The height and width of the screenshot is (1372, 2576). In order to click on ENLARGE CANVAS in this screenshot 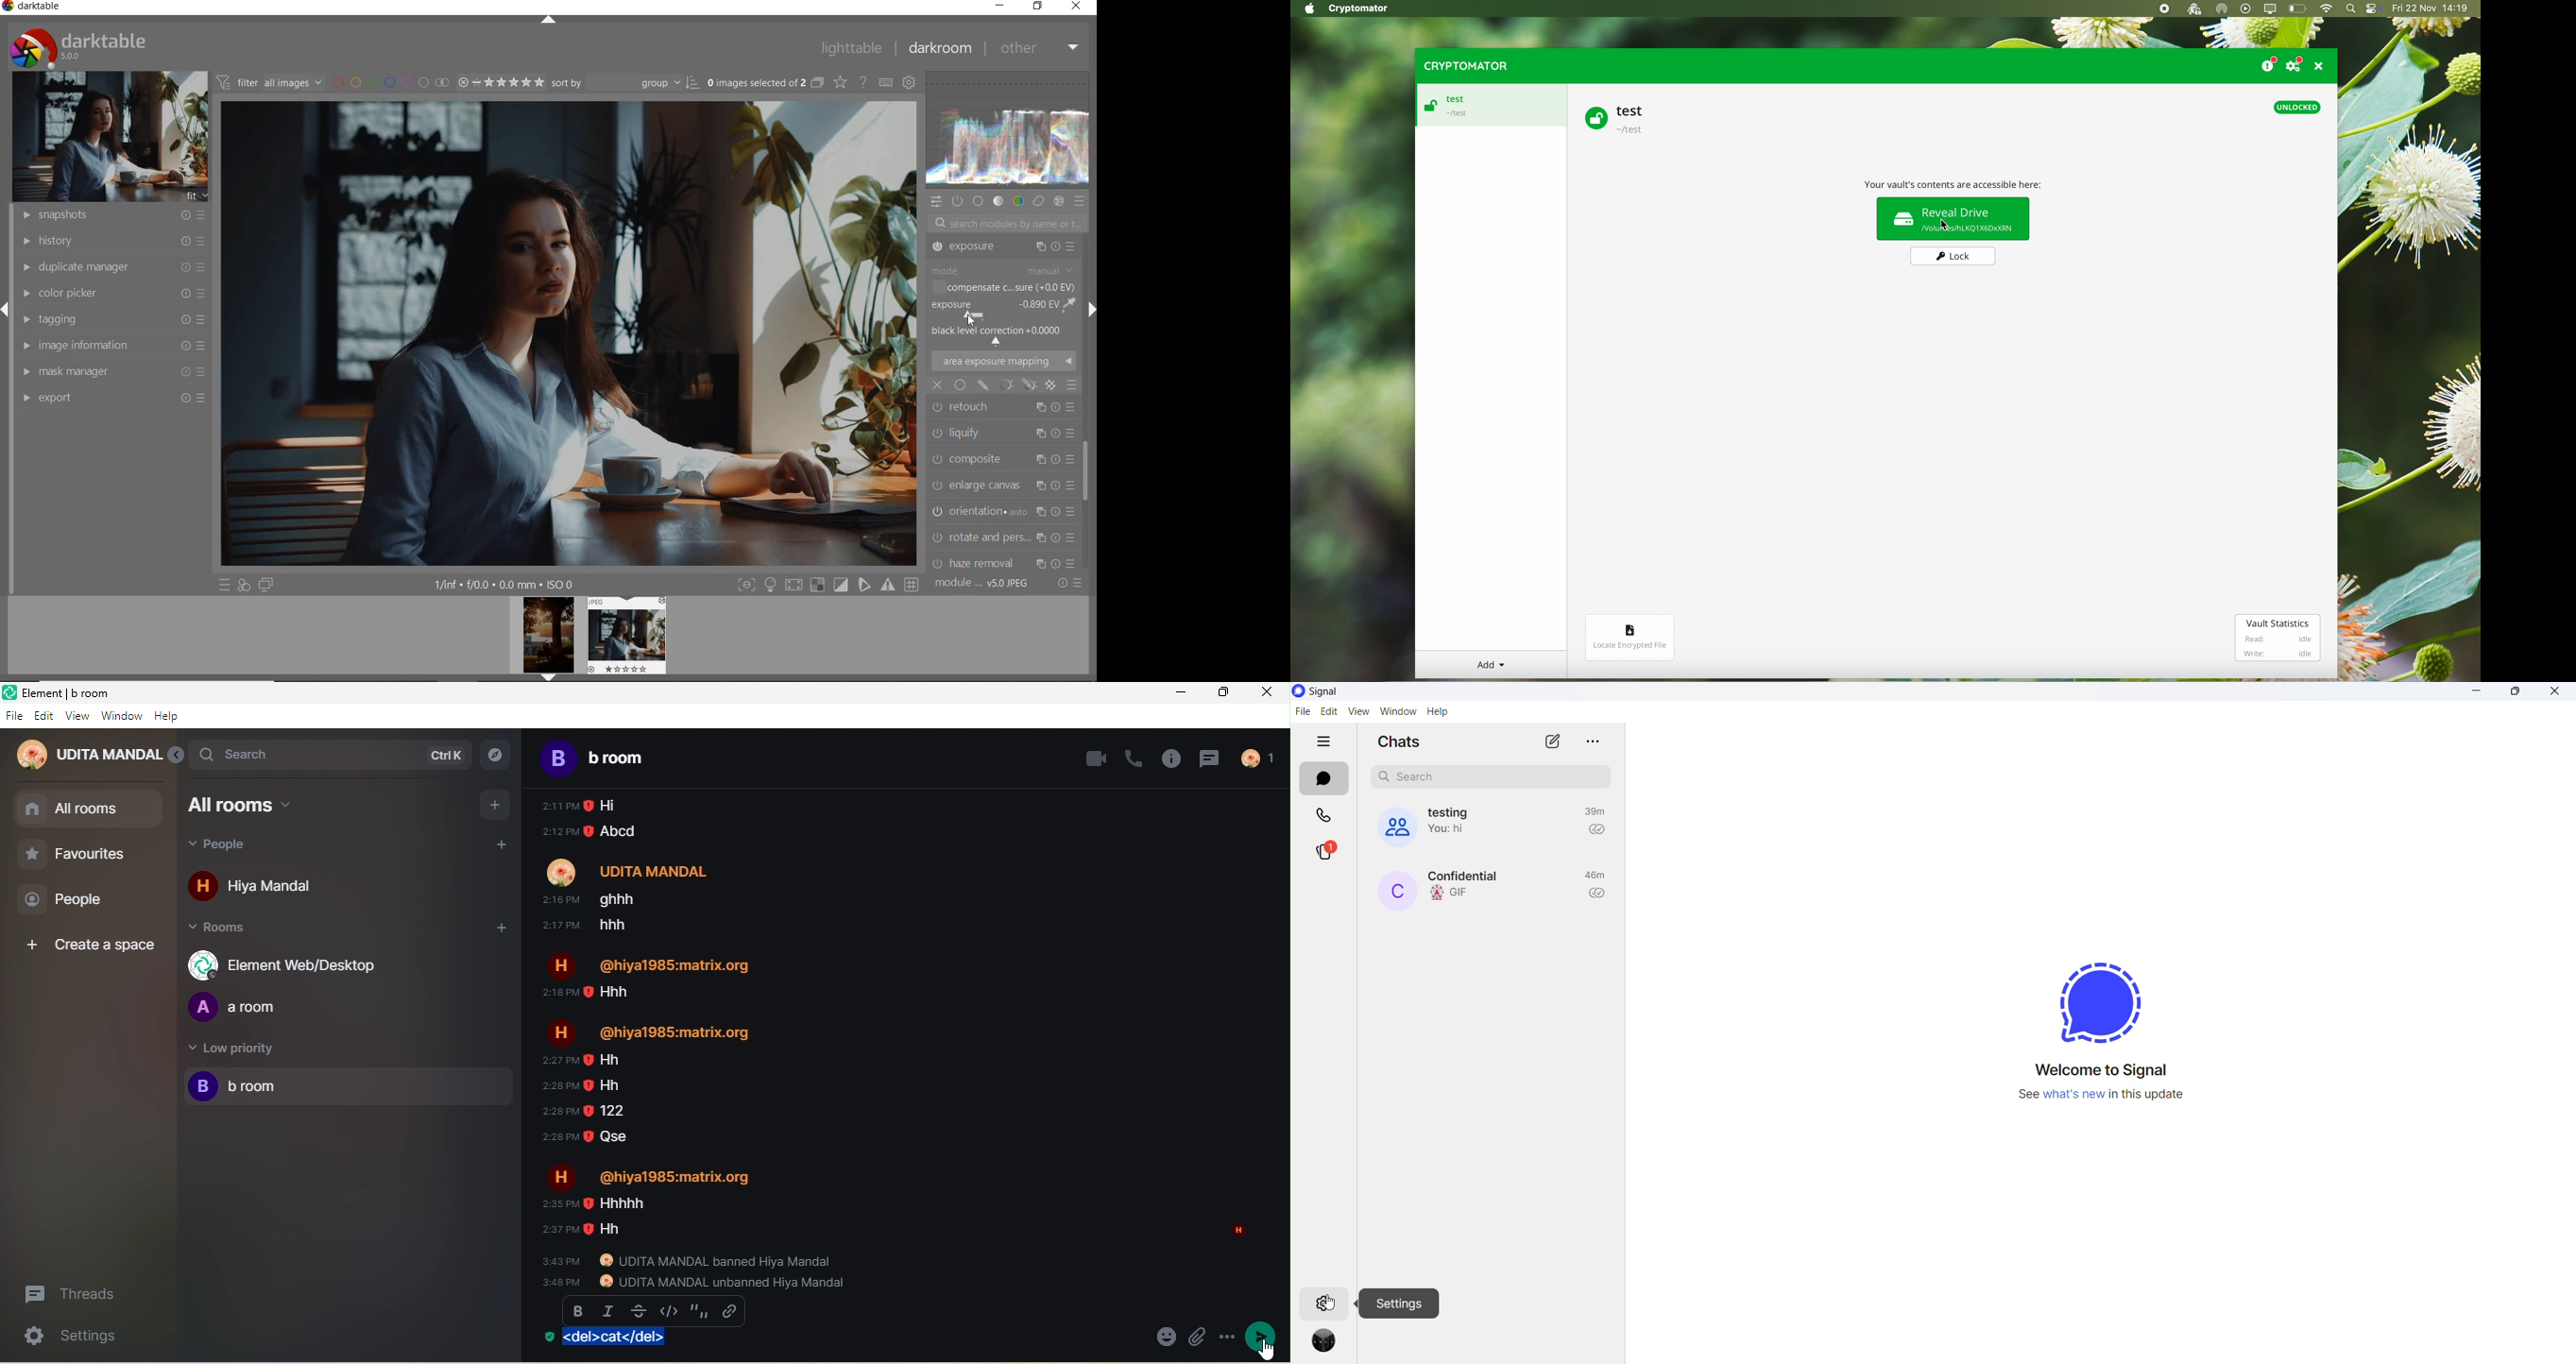, I will do `click(1003, 404)`.